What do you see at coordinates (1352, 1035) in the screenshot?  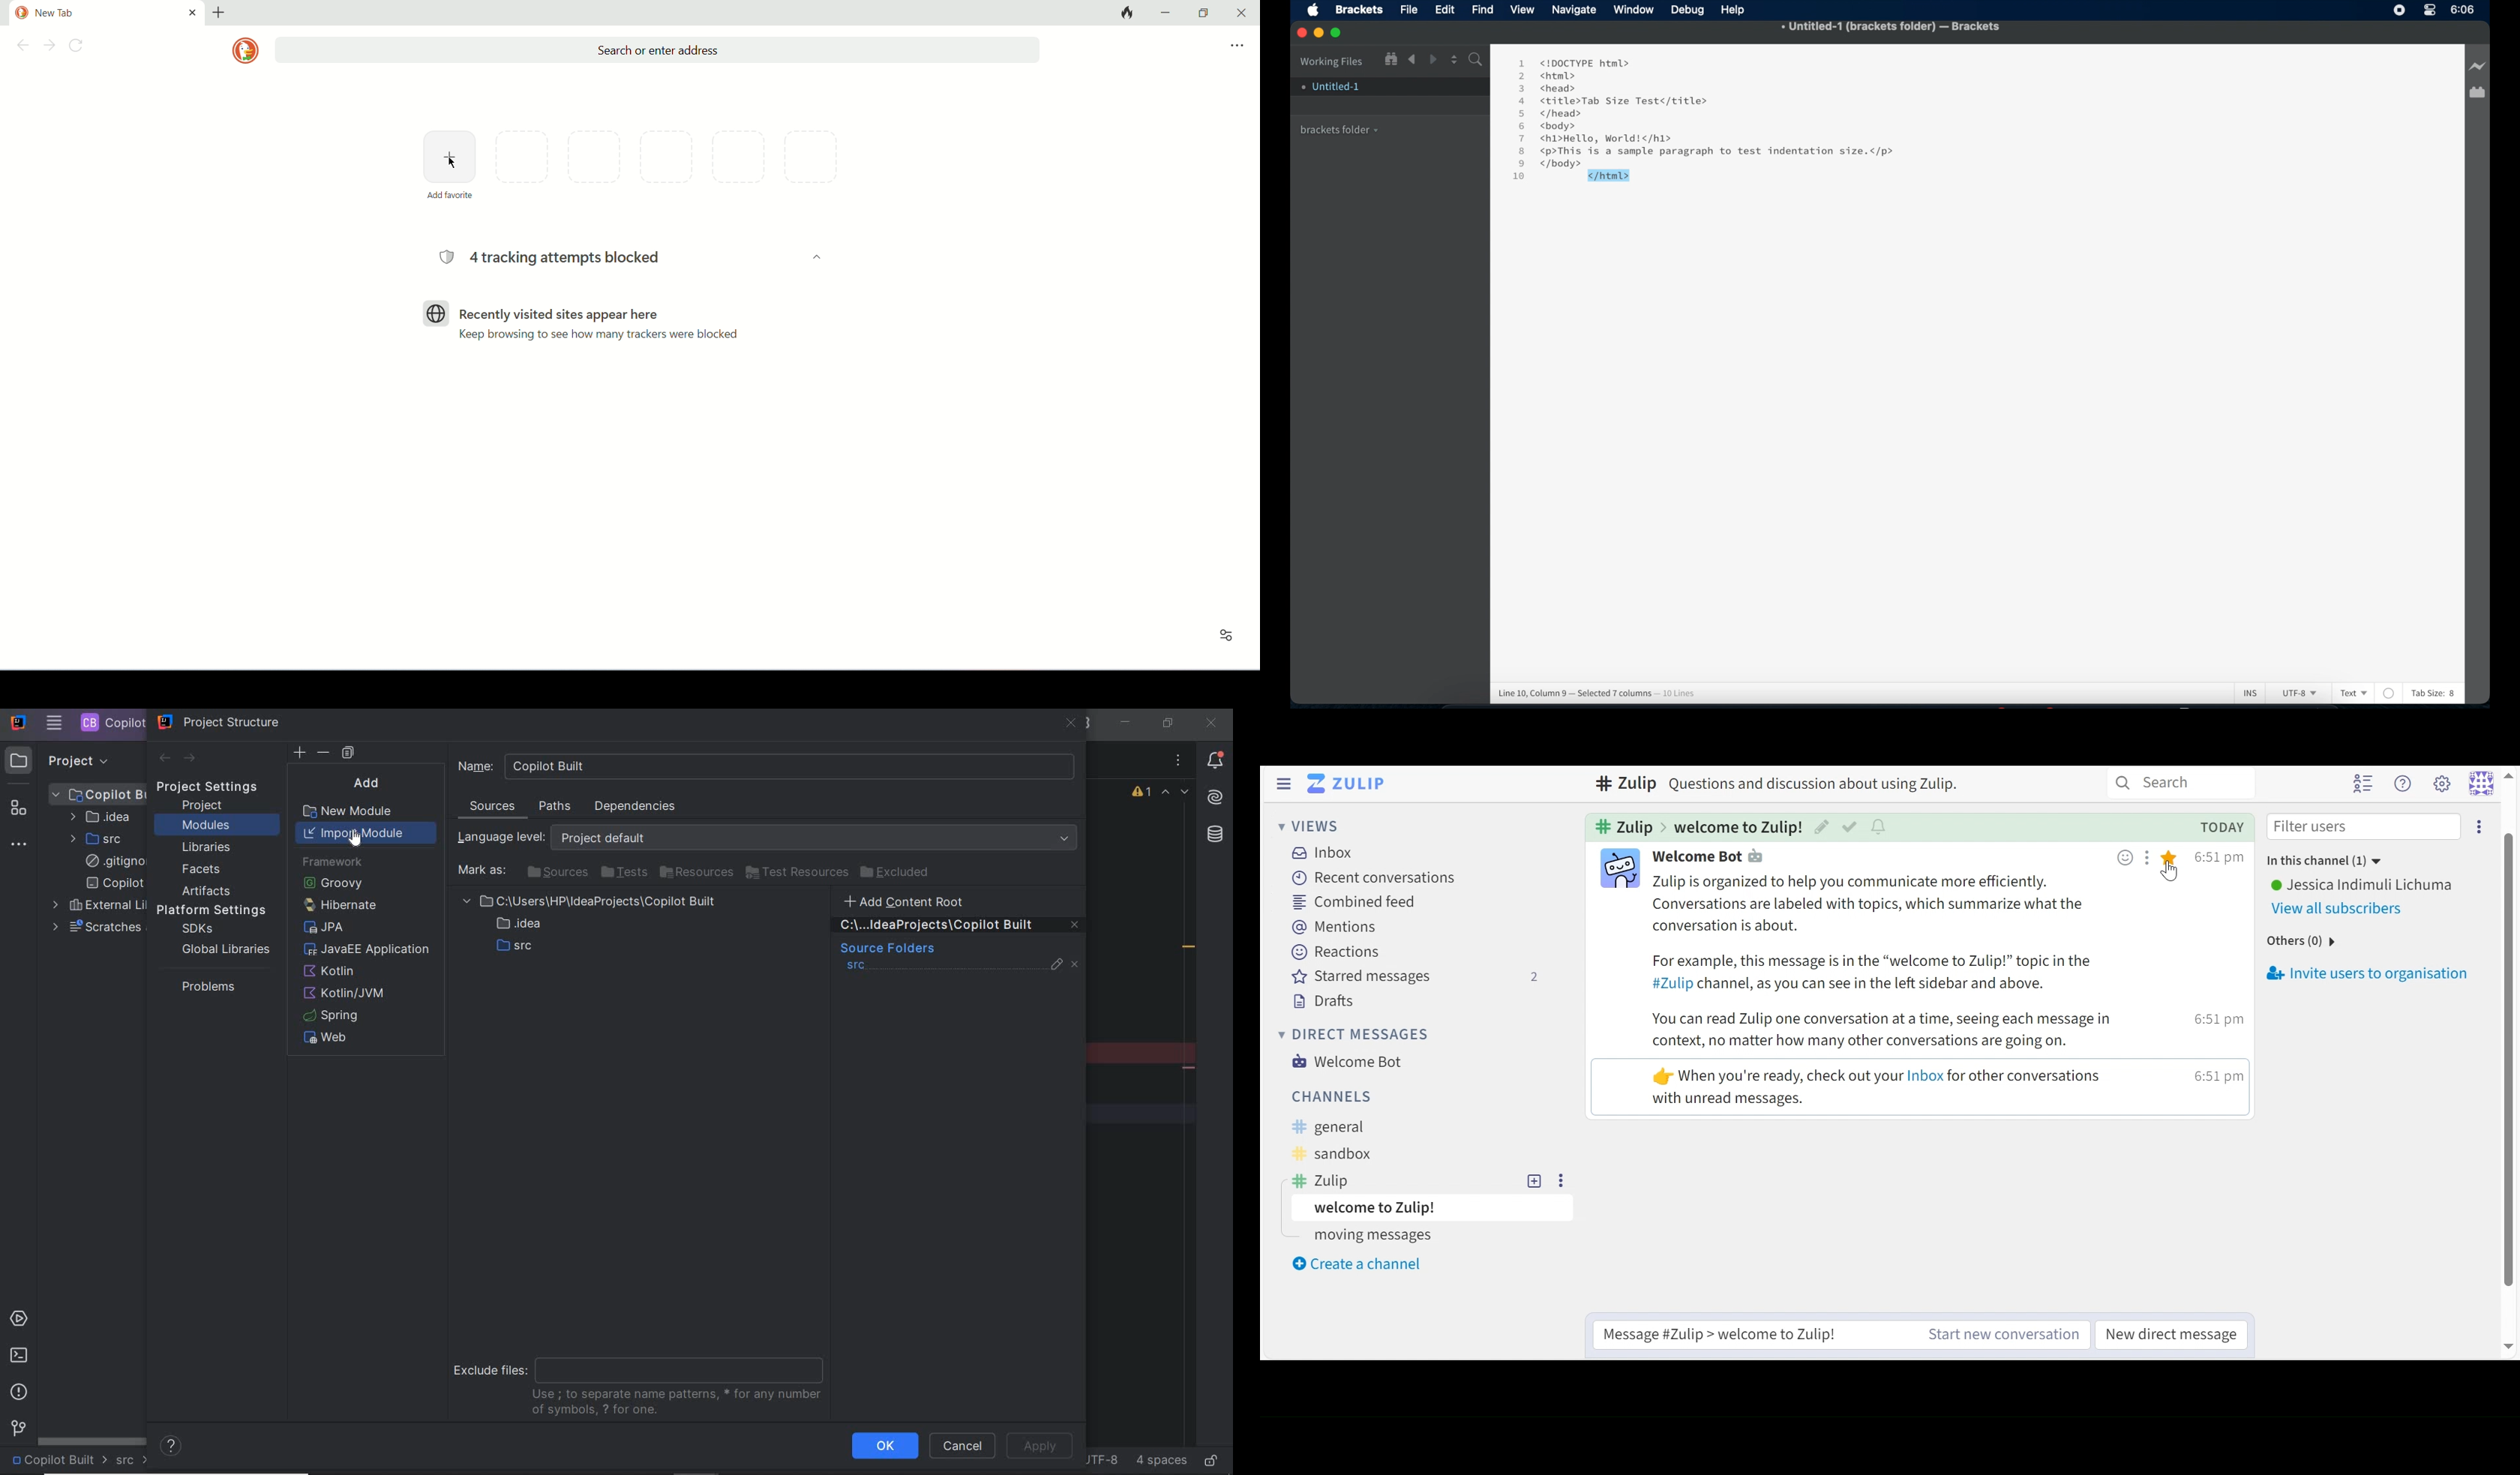 I see `Direct Messages` at bounding box center [1352, 1035].